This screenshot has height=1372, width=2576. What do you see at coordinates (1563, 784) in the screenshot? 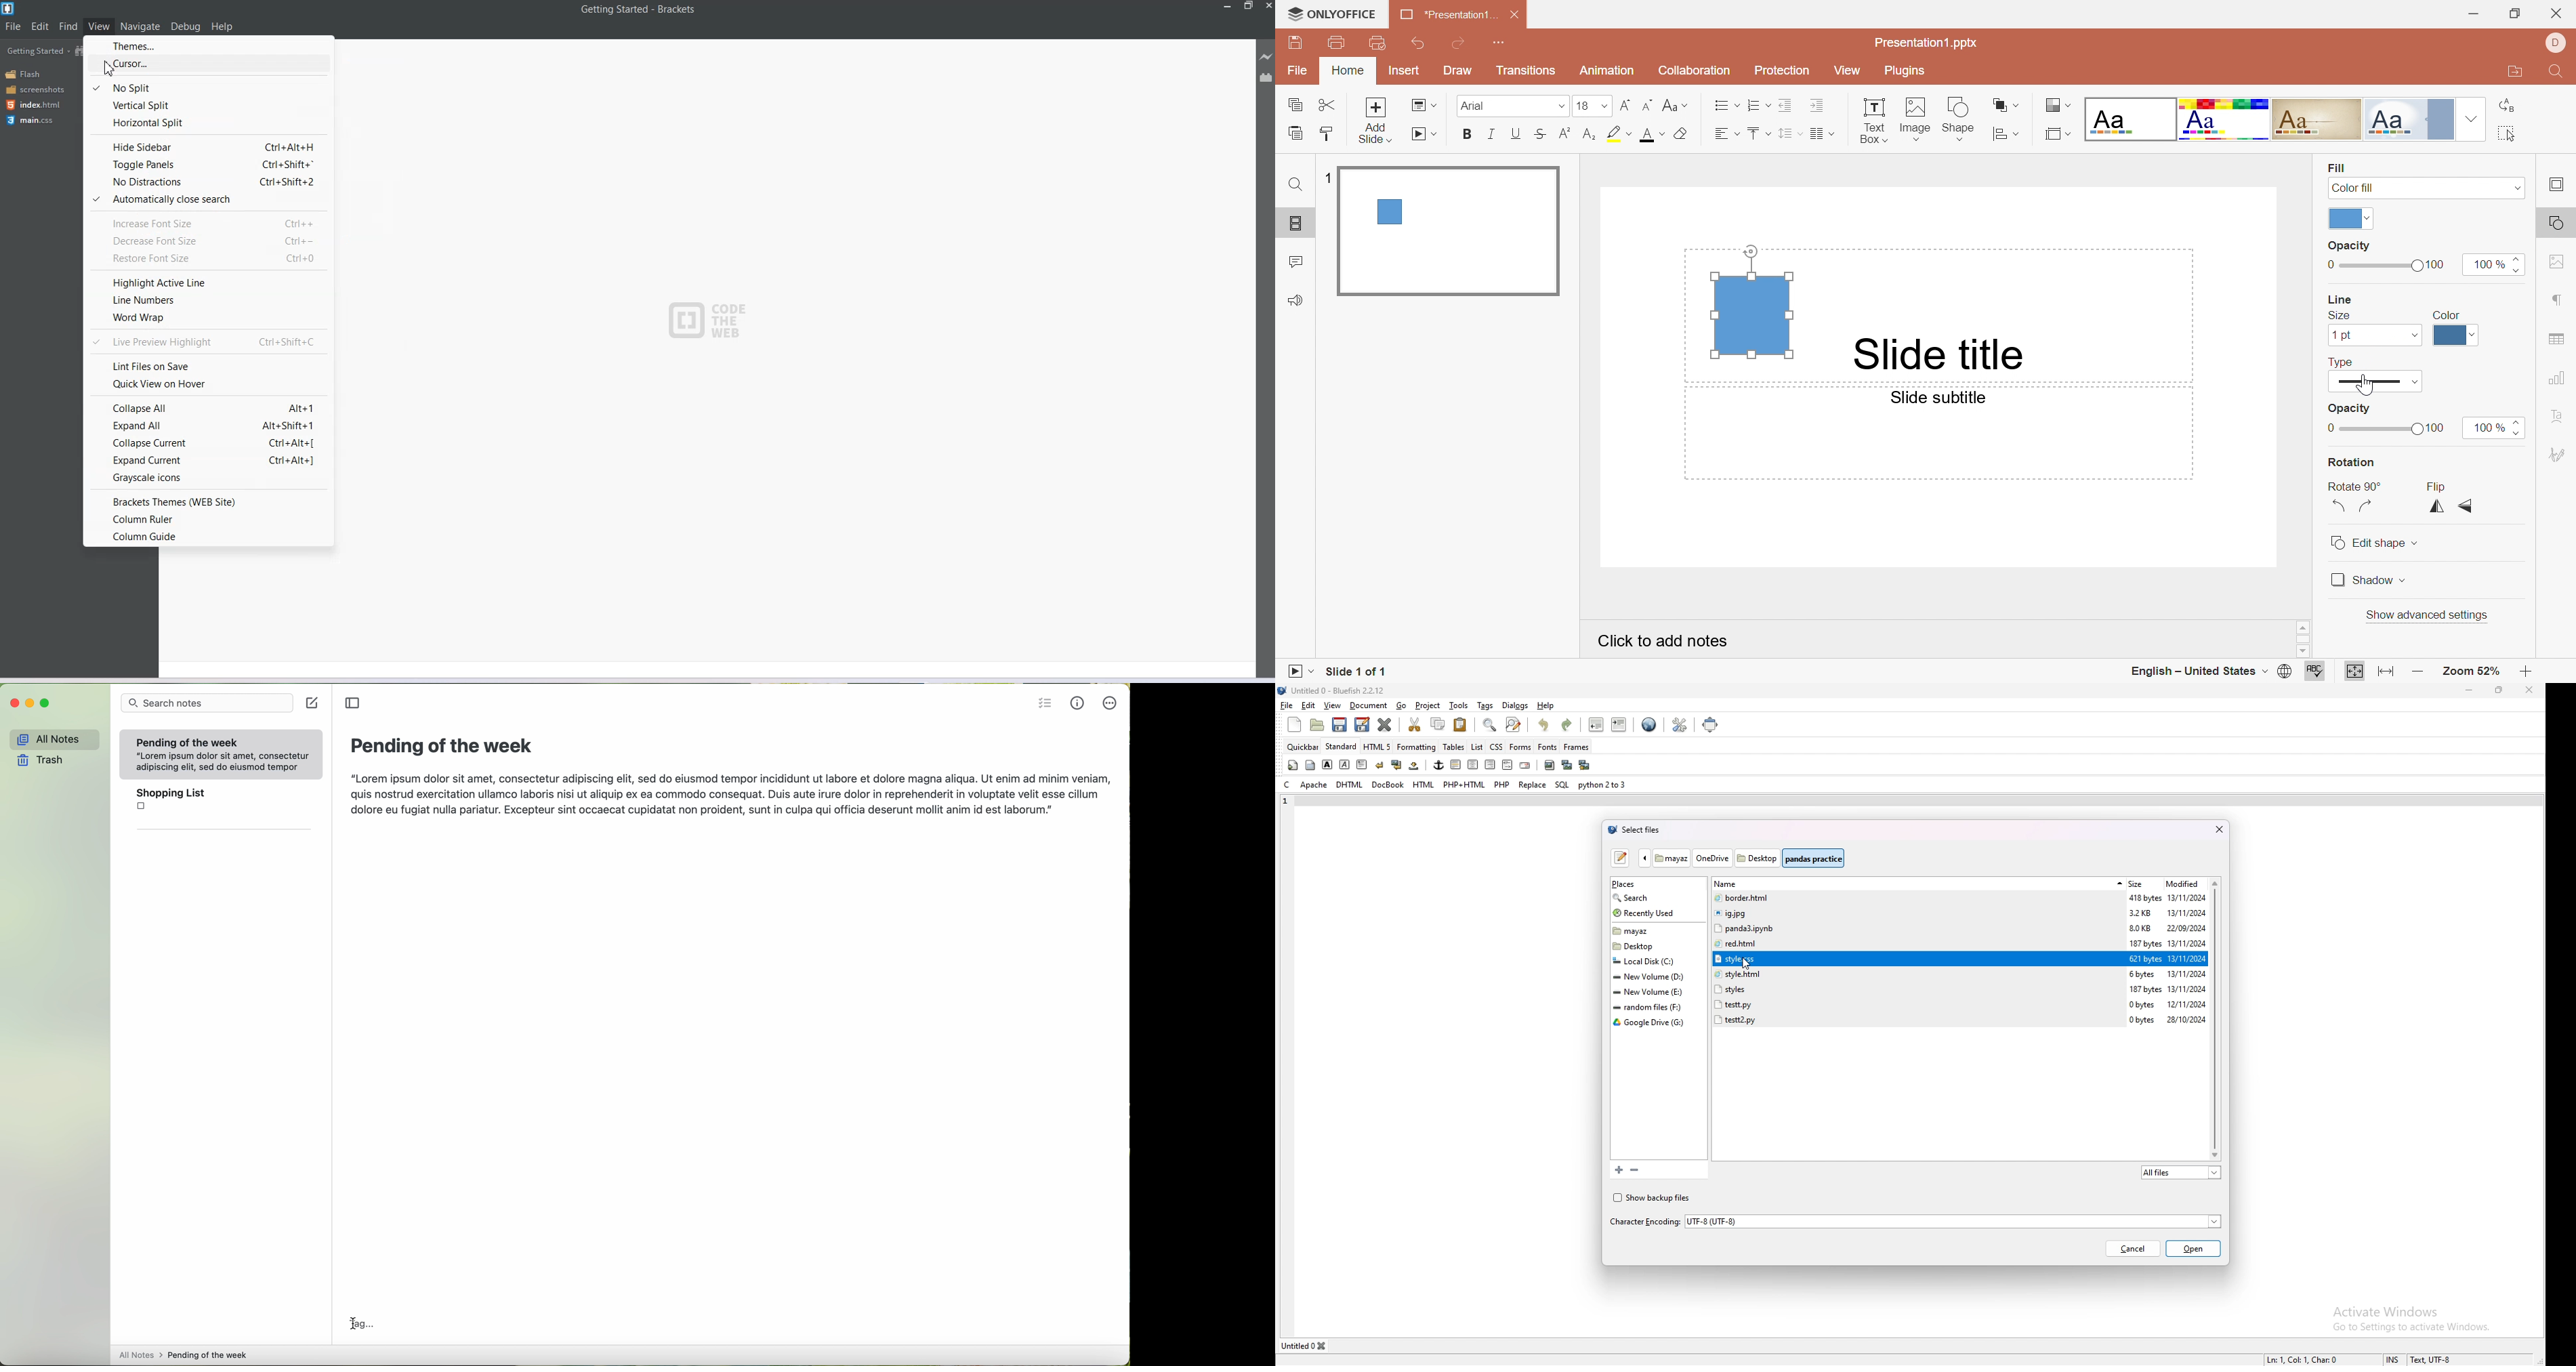
I see `sql` at bounding box center [1563, 784].